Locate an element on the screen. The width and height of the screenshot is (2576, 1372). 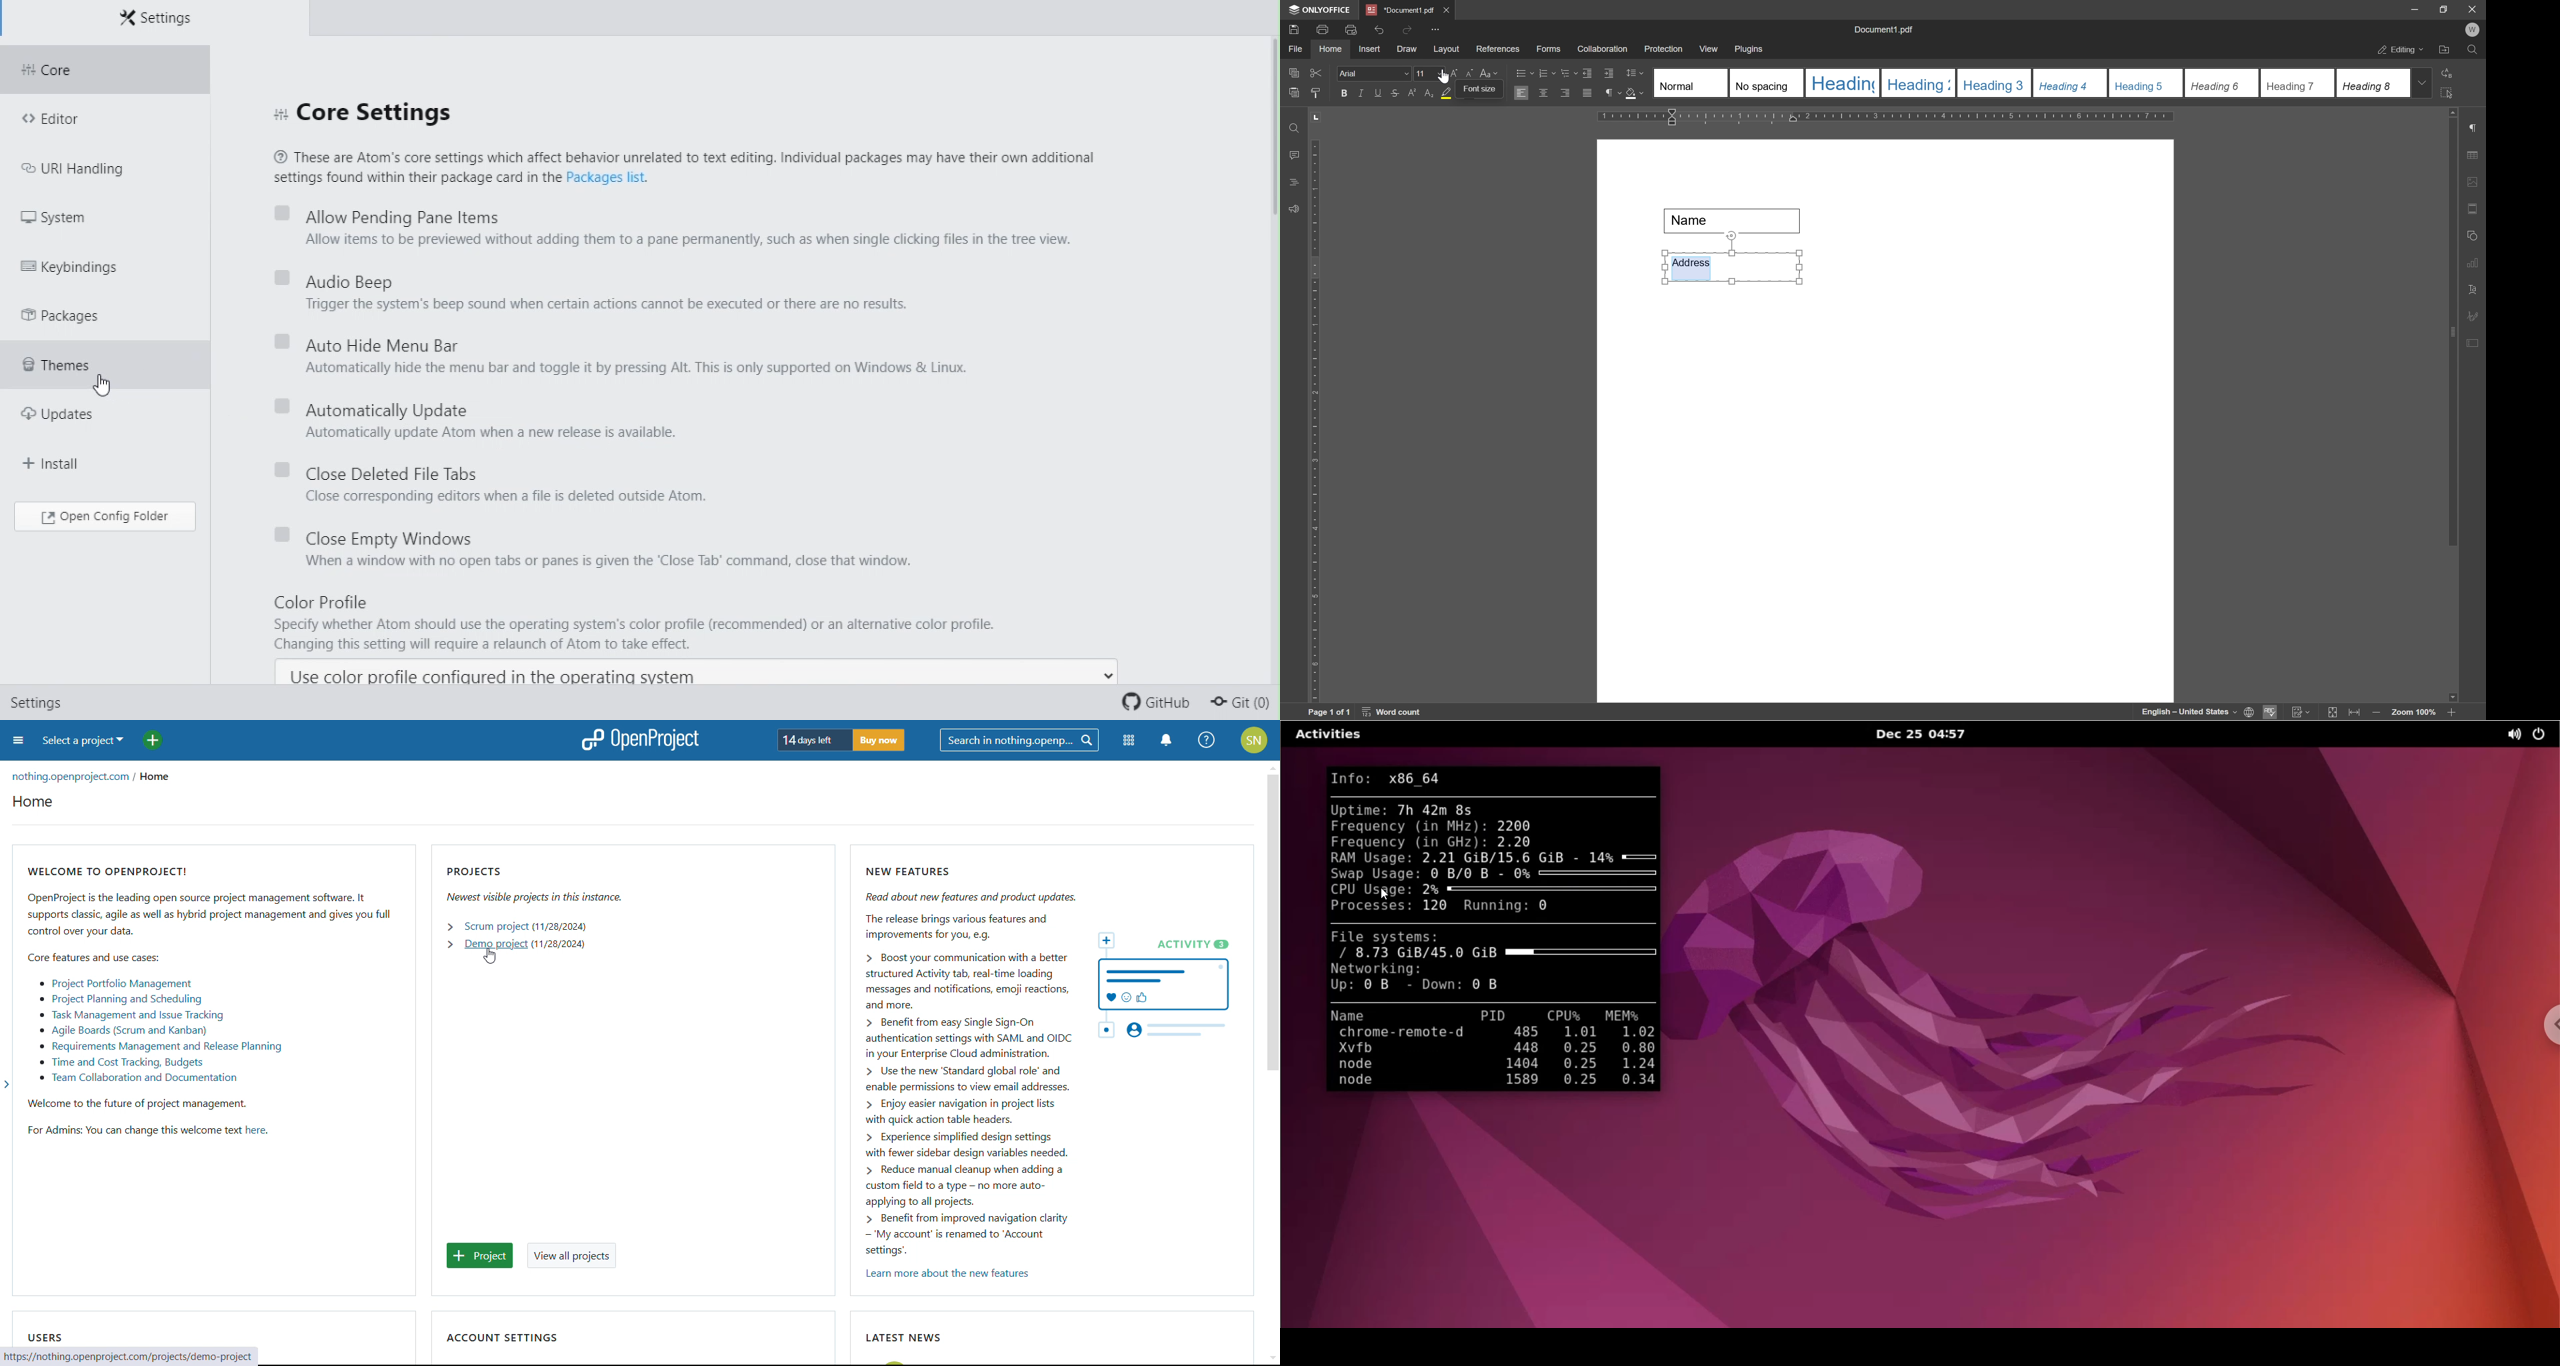
Address selected is located at coordinates (1692, 266).